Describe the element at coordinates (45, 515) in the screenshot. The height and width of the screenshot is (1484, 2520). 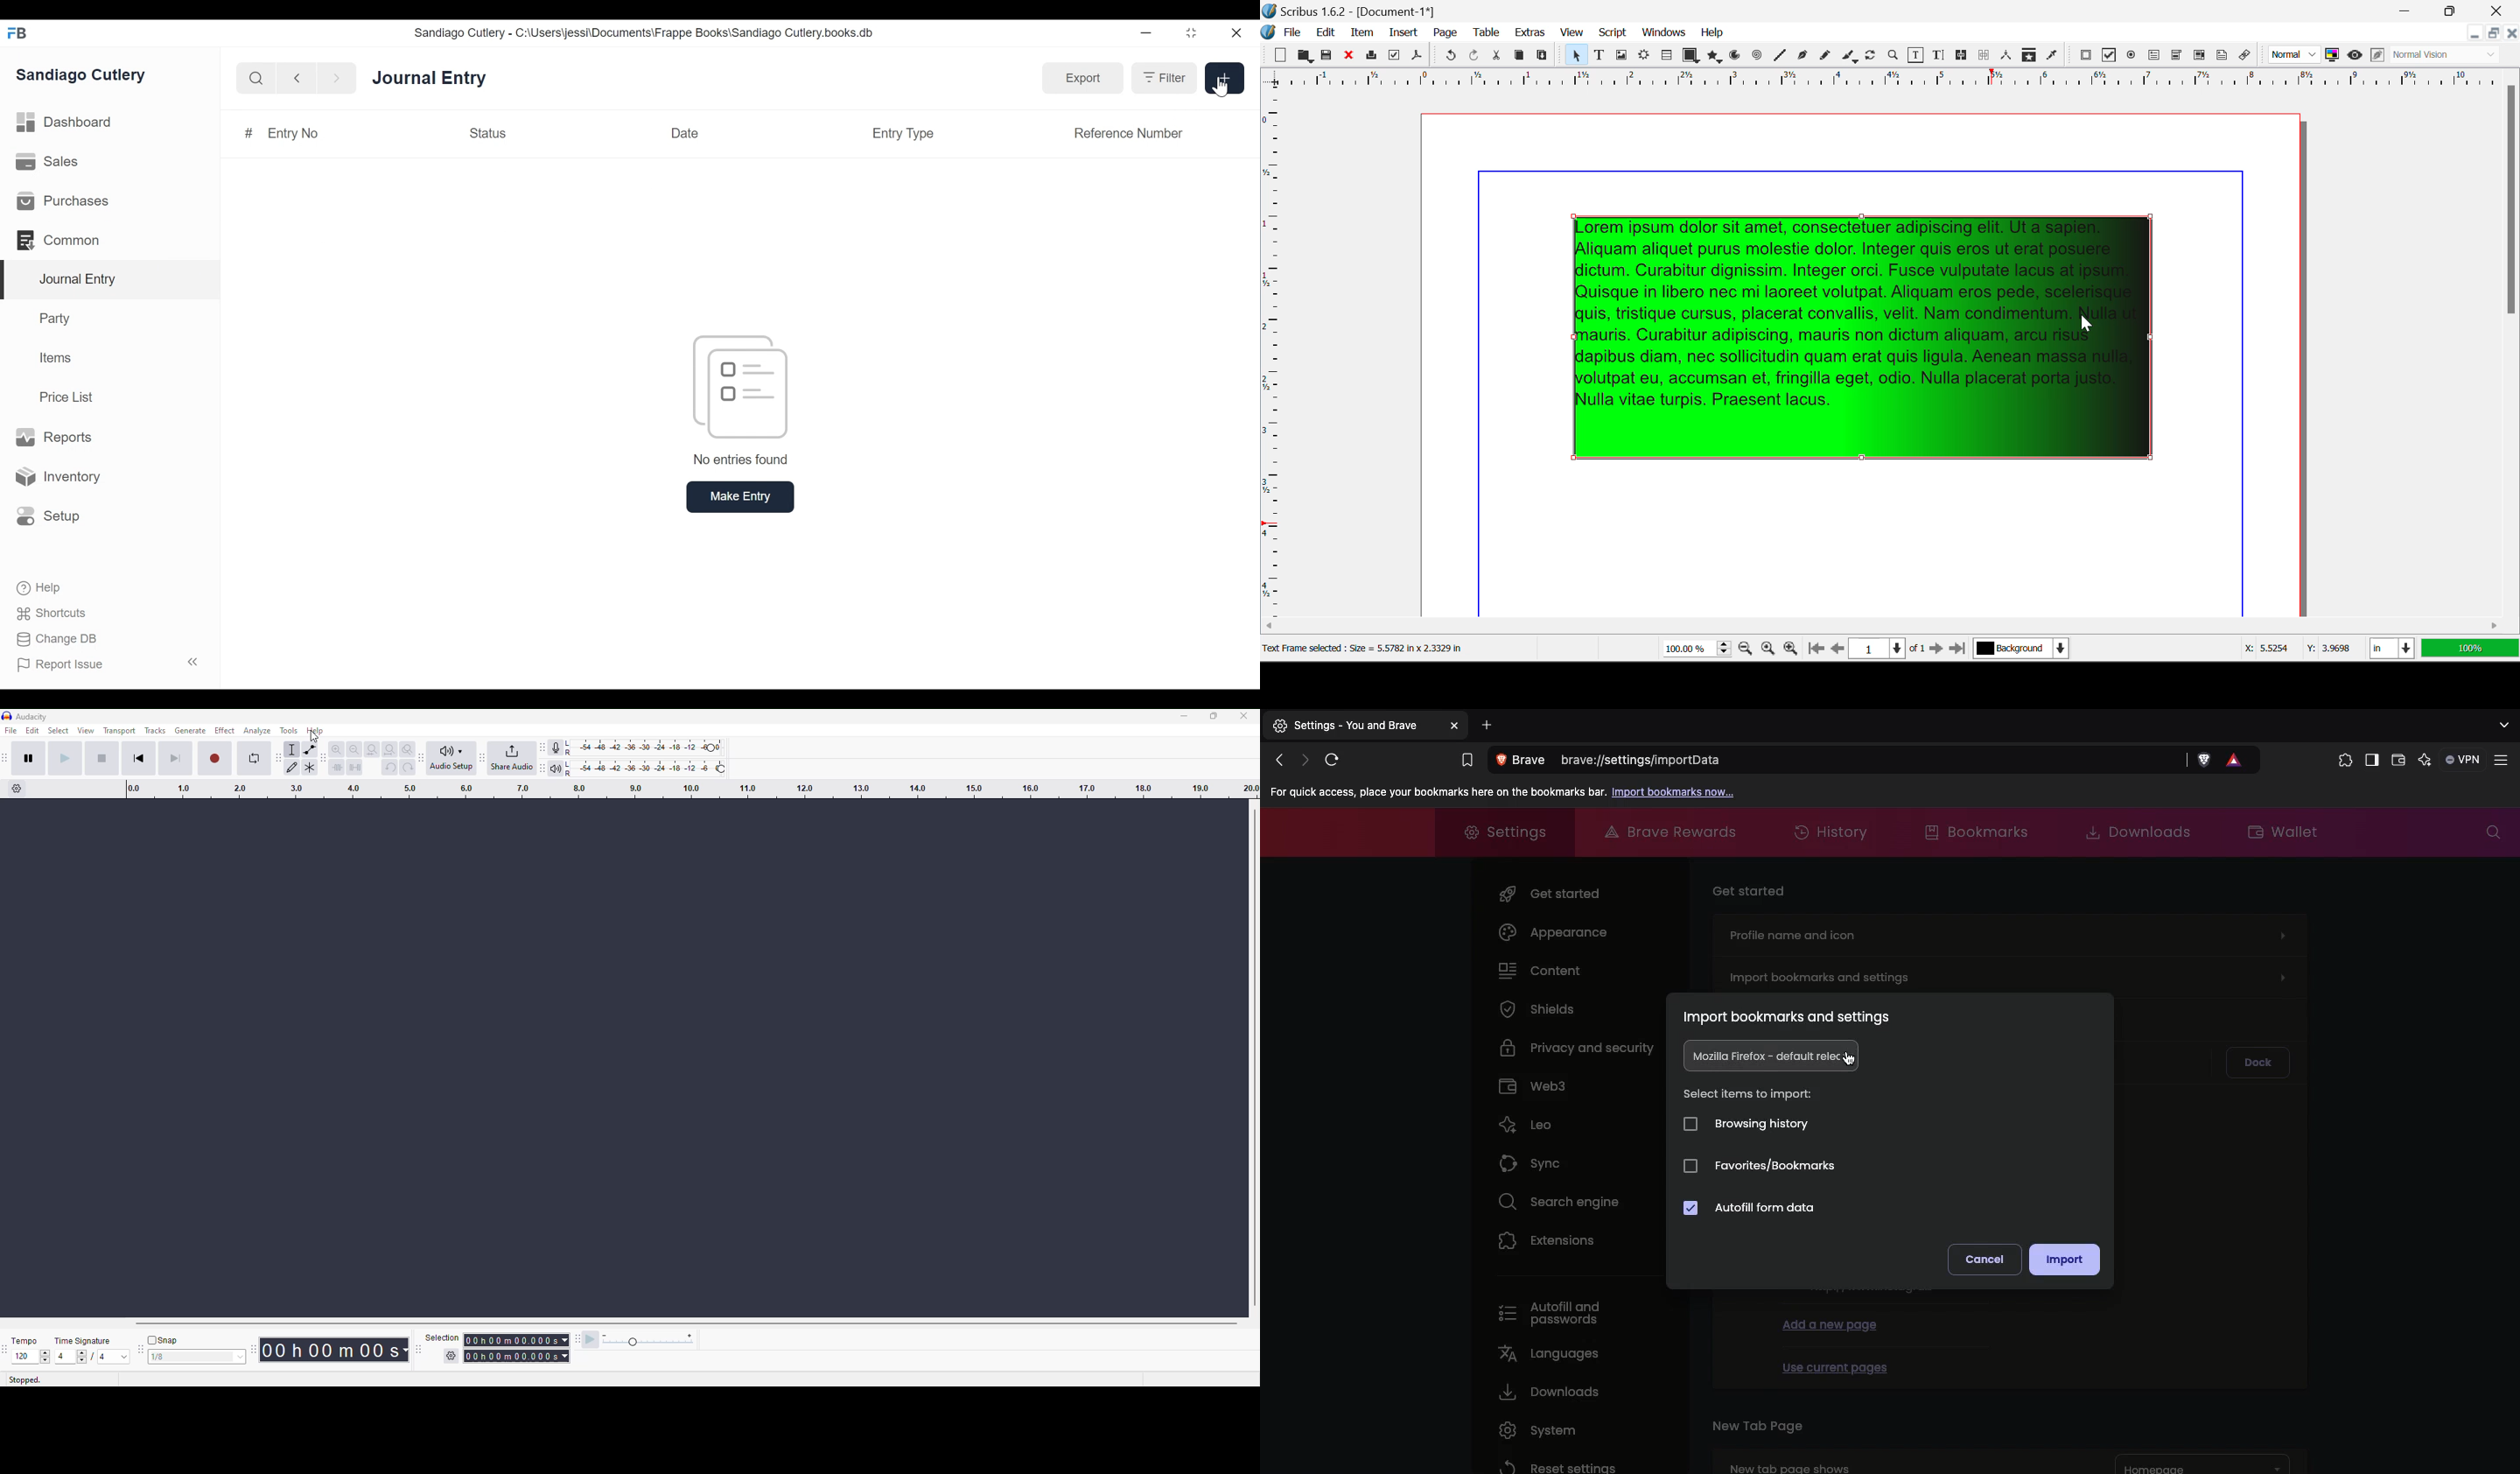
I see `Setup` at that location.